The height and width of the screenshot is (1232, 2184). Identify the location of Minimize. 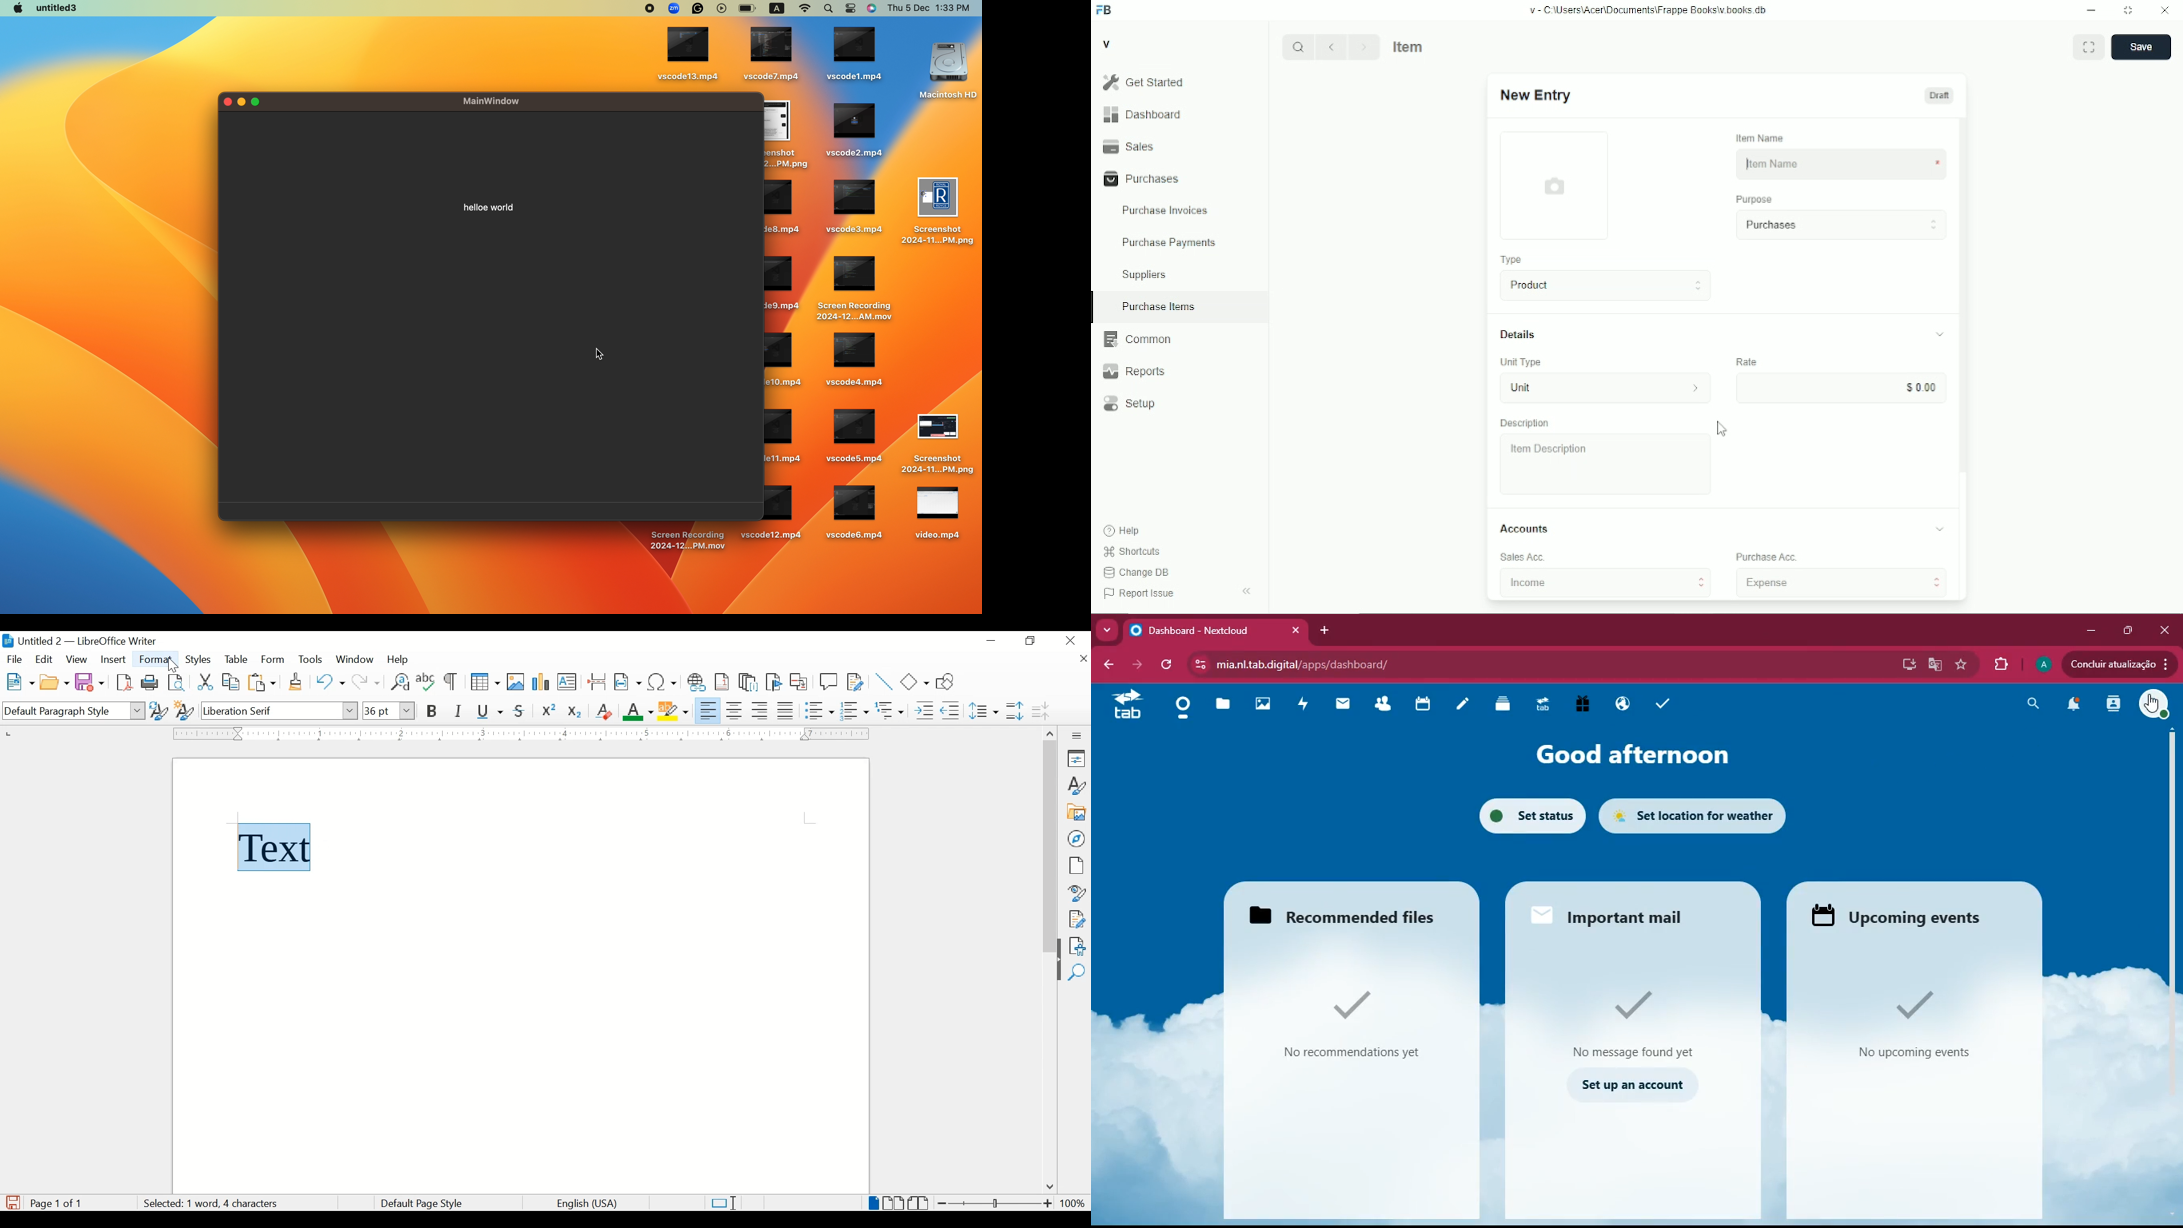
(2091, 10).